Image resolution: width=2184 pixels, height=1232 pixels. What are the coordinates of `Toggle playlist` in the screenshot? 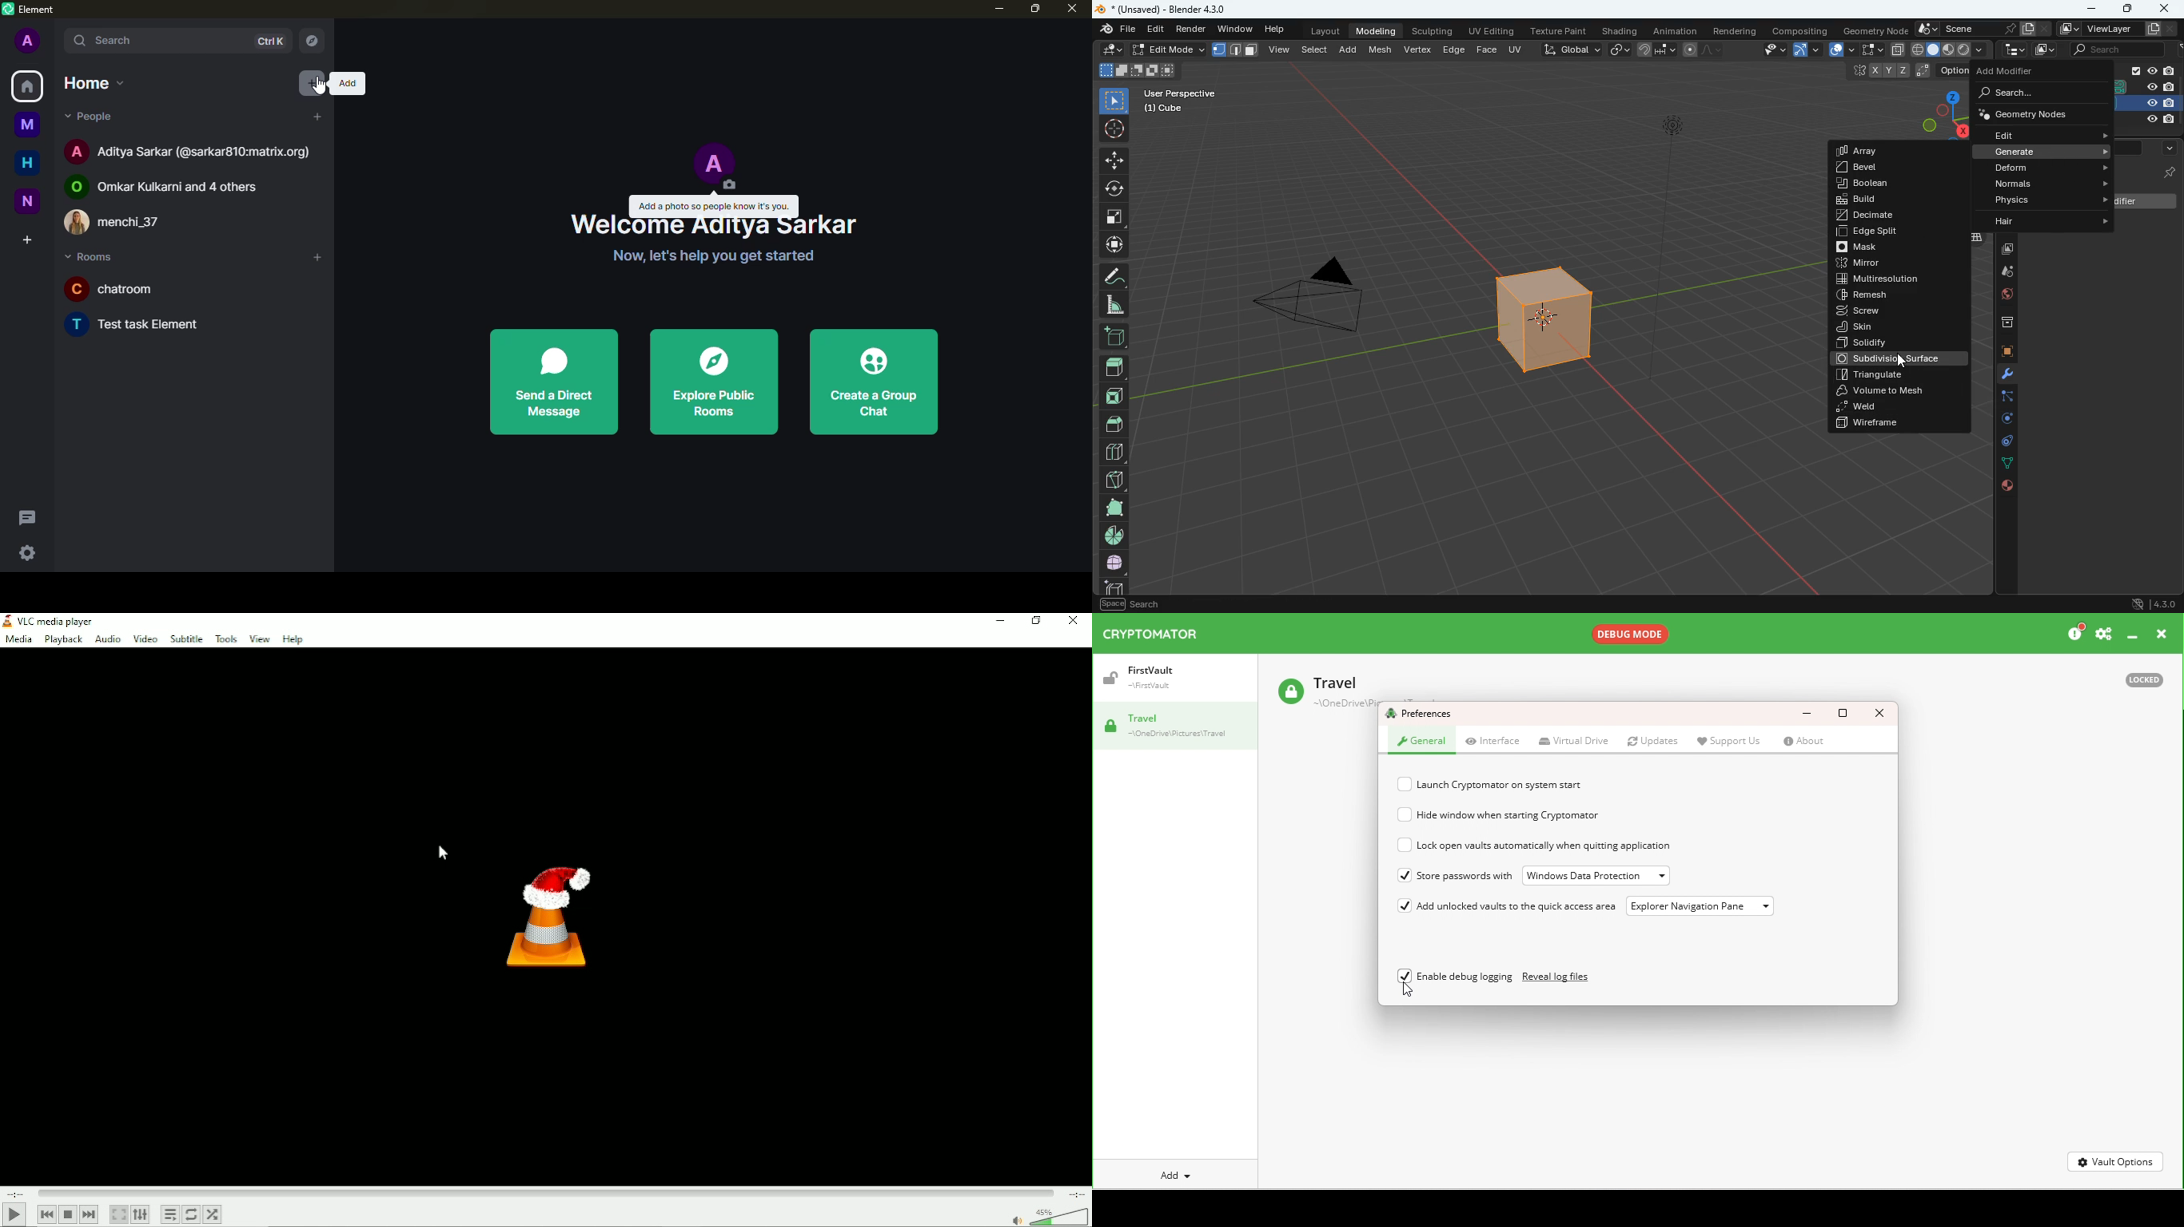 It's located at (169, 1215).